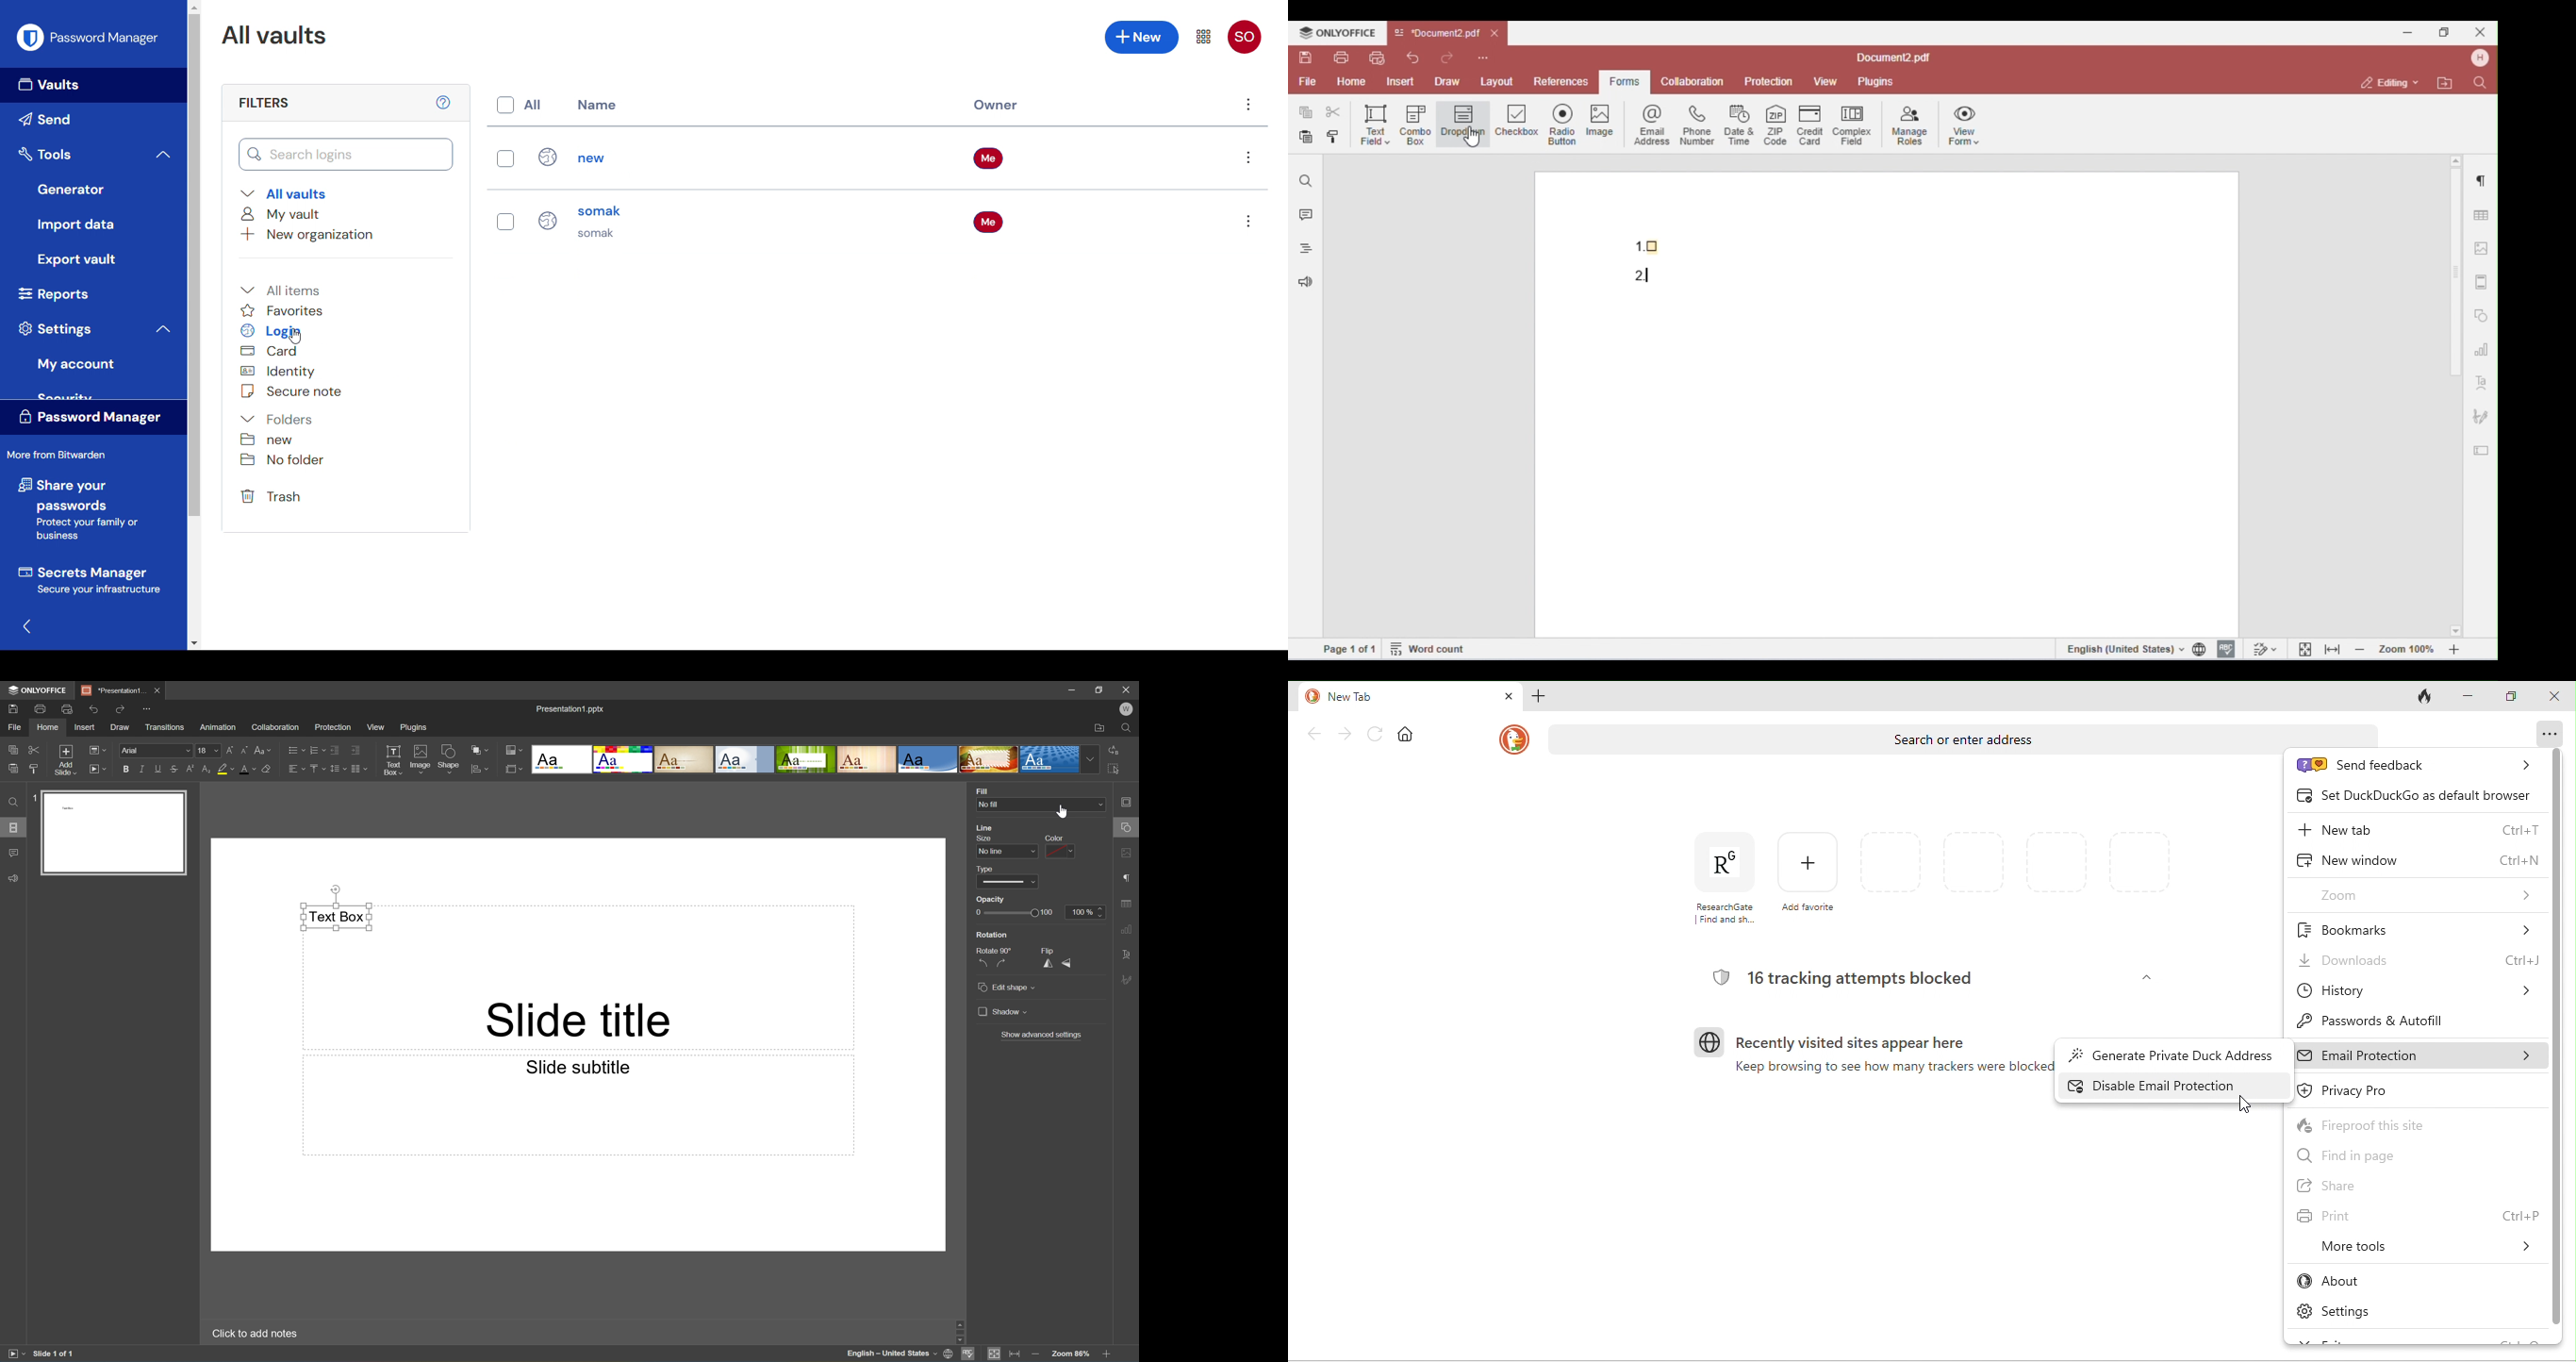  Describe the element at coordinates (1129, 954) in the screenshot. I see `Text Art settings` at that location.